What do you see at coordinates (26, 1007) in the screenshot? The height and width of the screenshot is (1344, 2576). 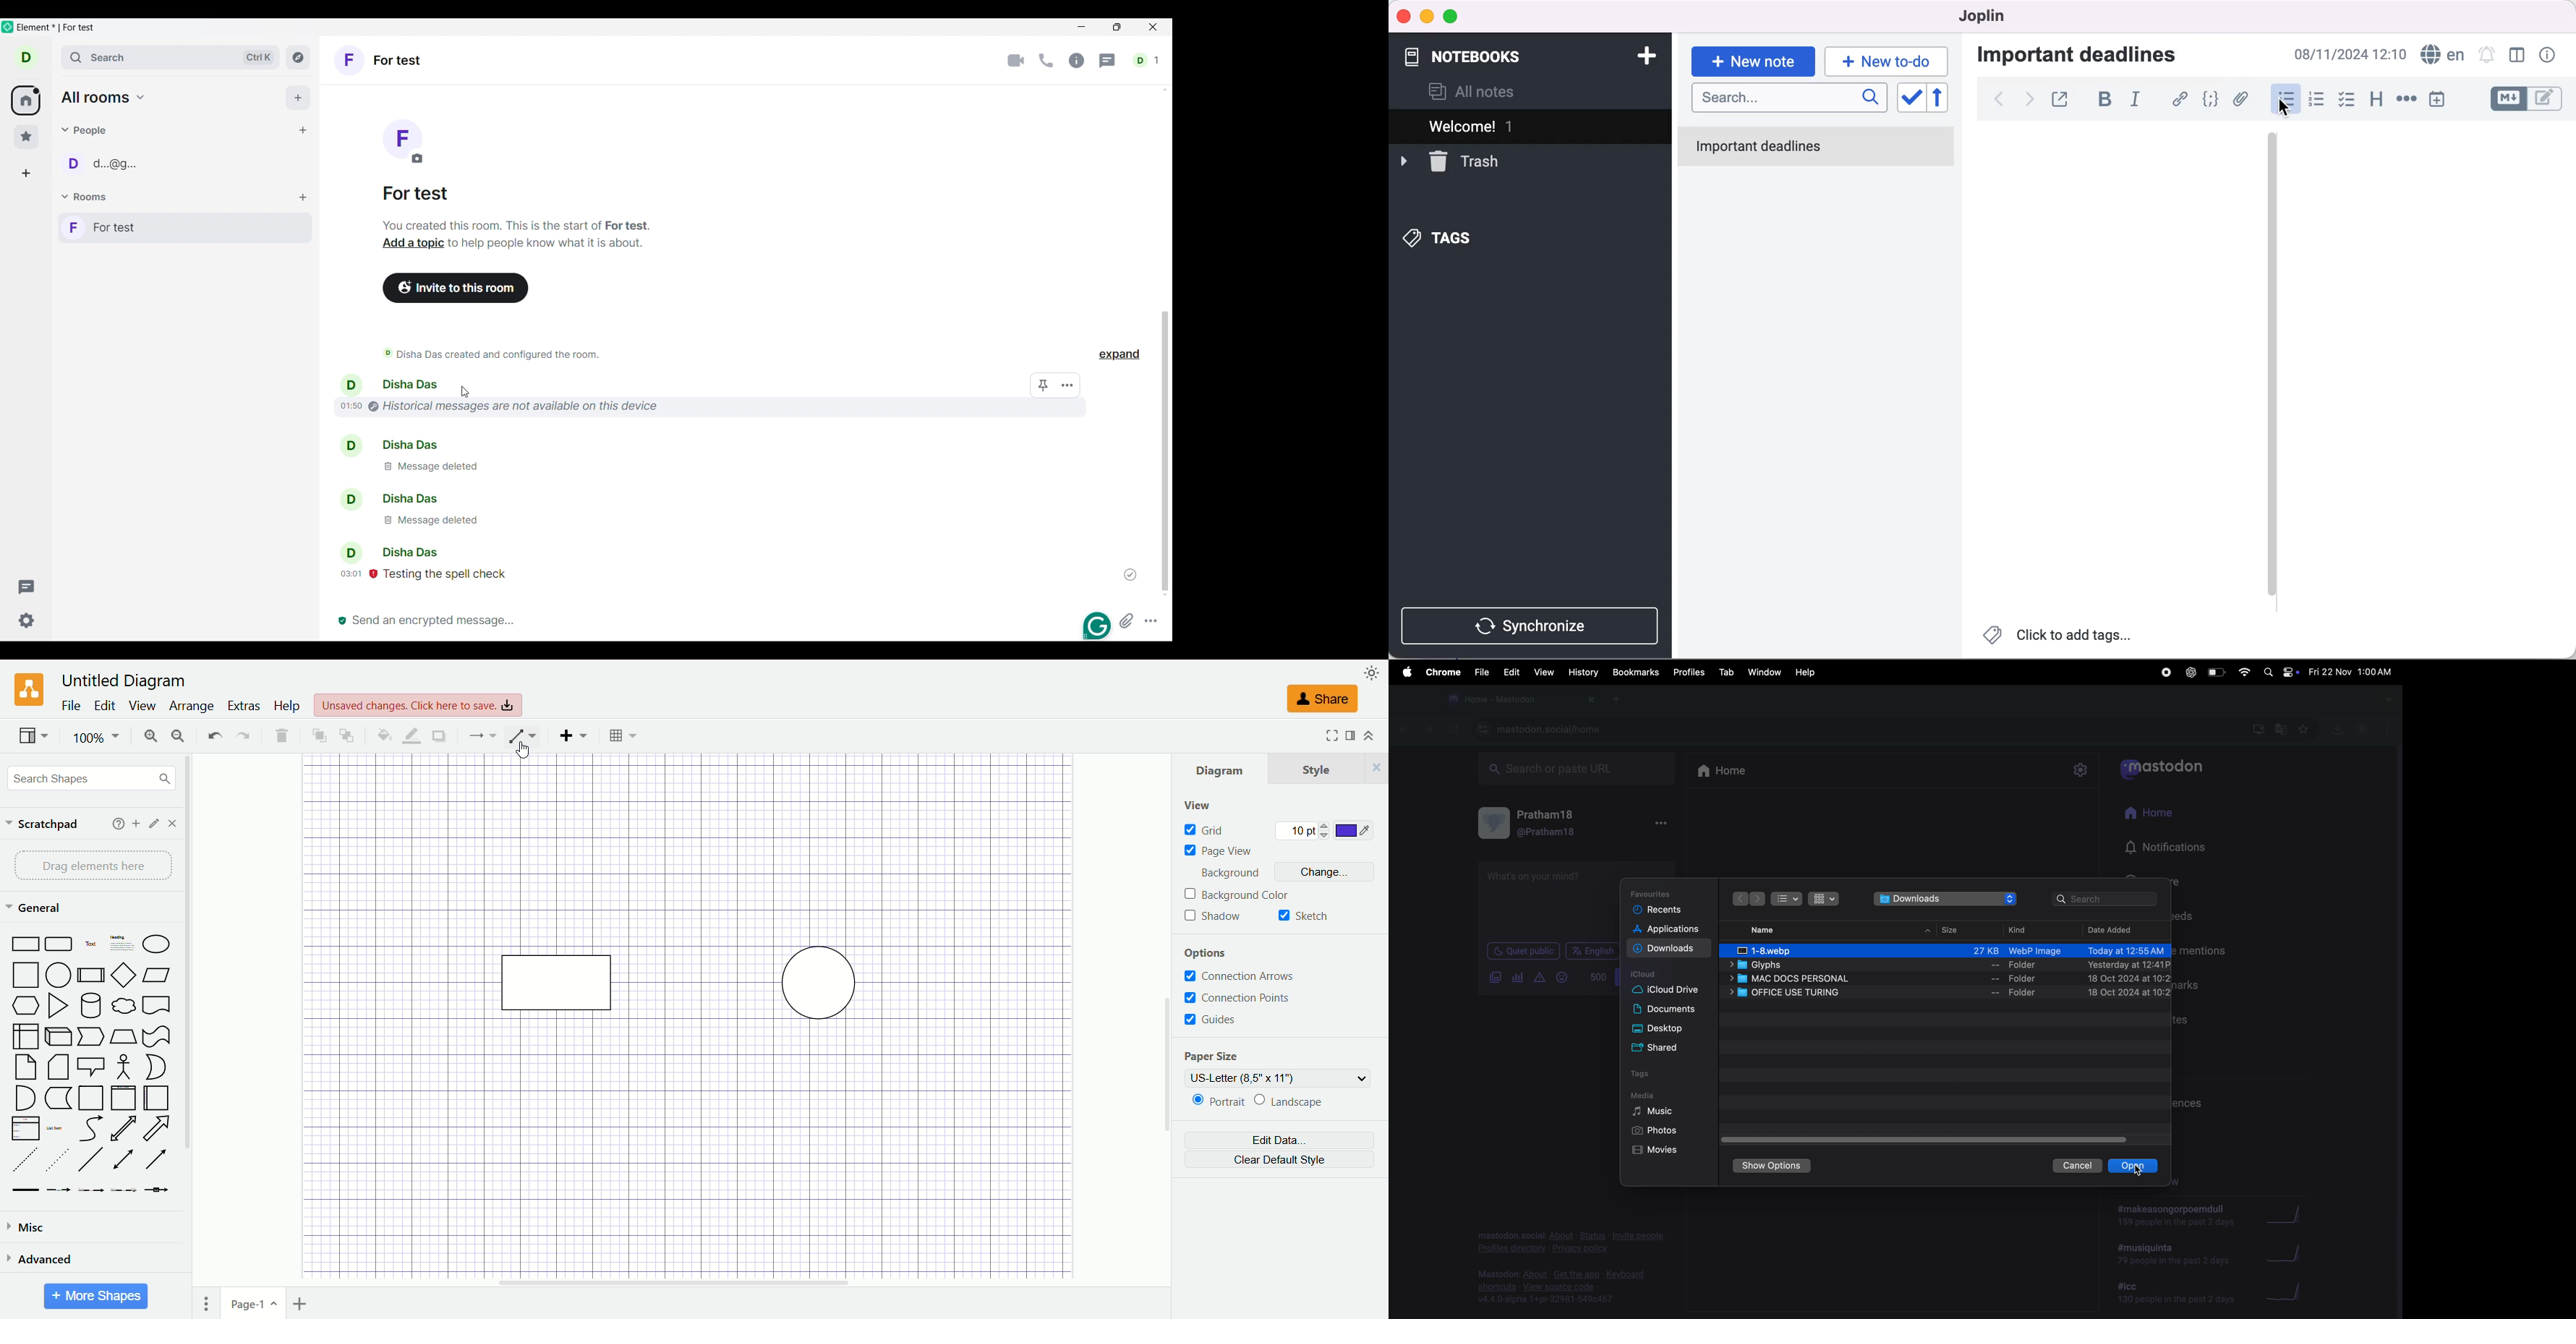 I see `Hexagon` at bounding box center [26, 1007].